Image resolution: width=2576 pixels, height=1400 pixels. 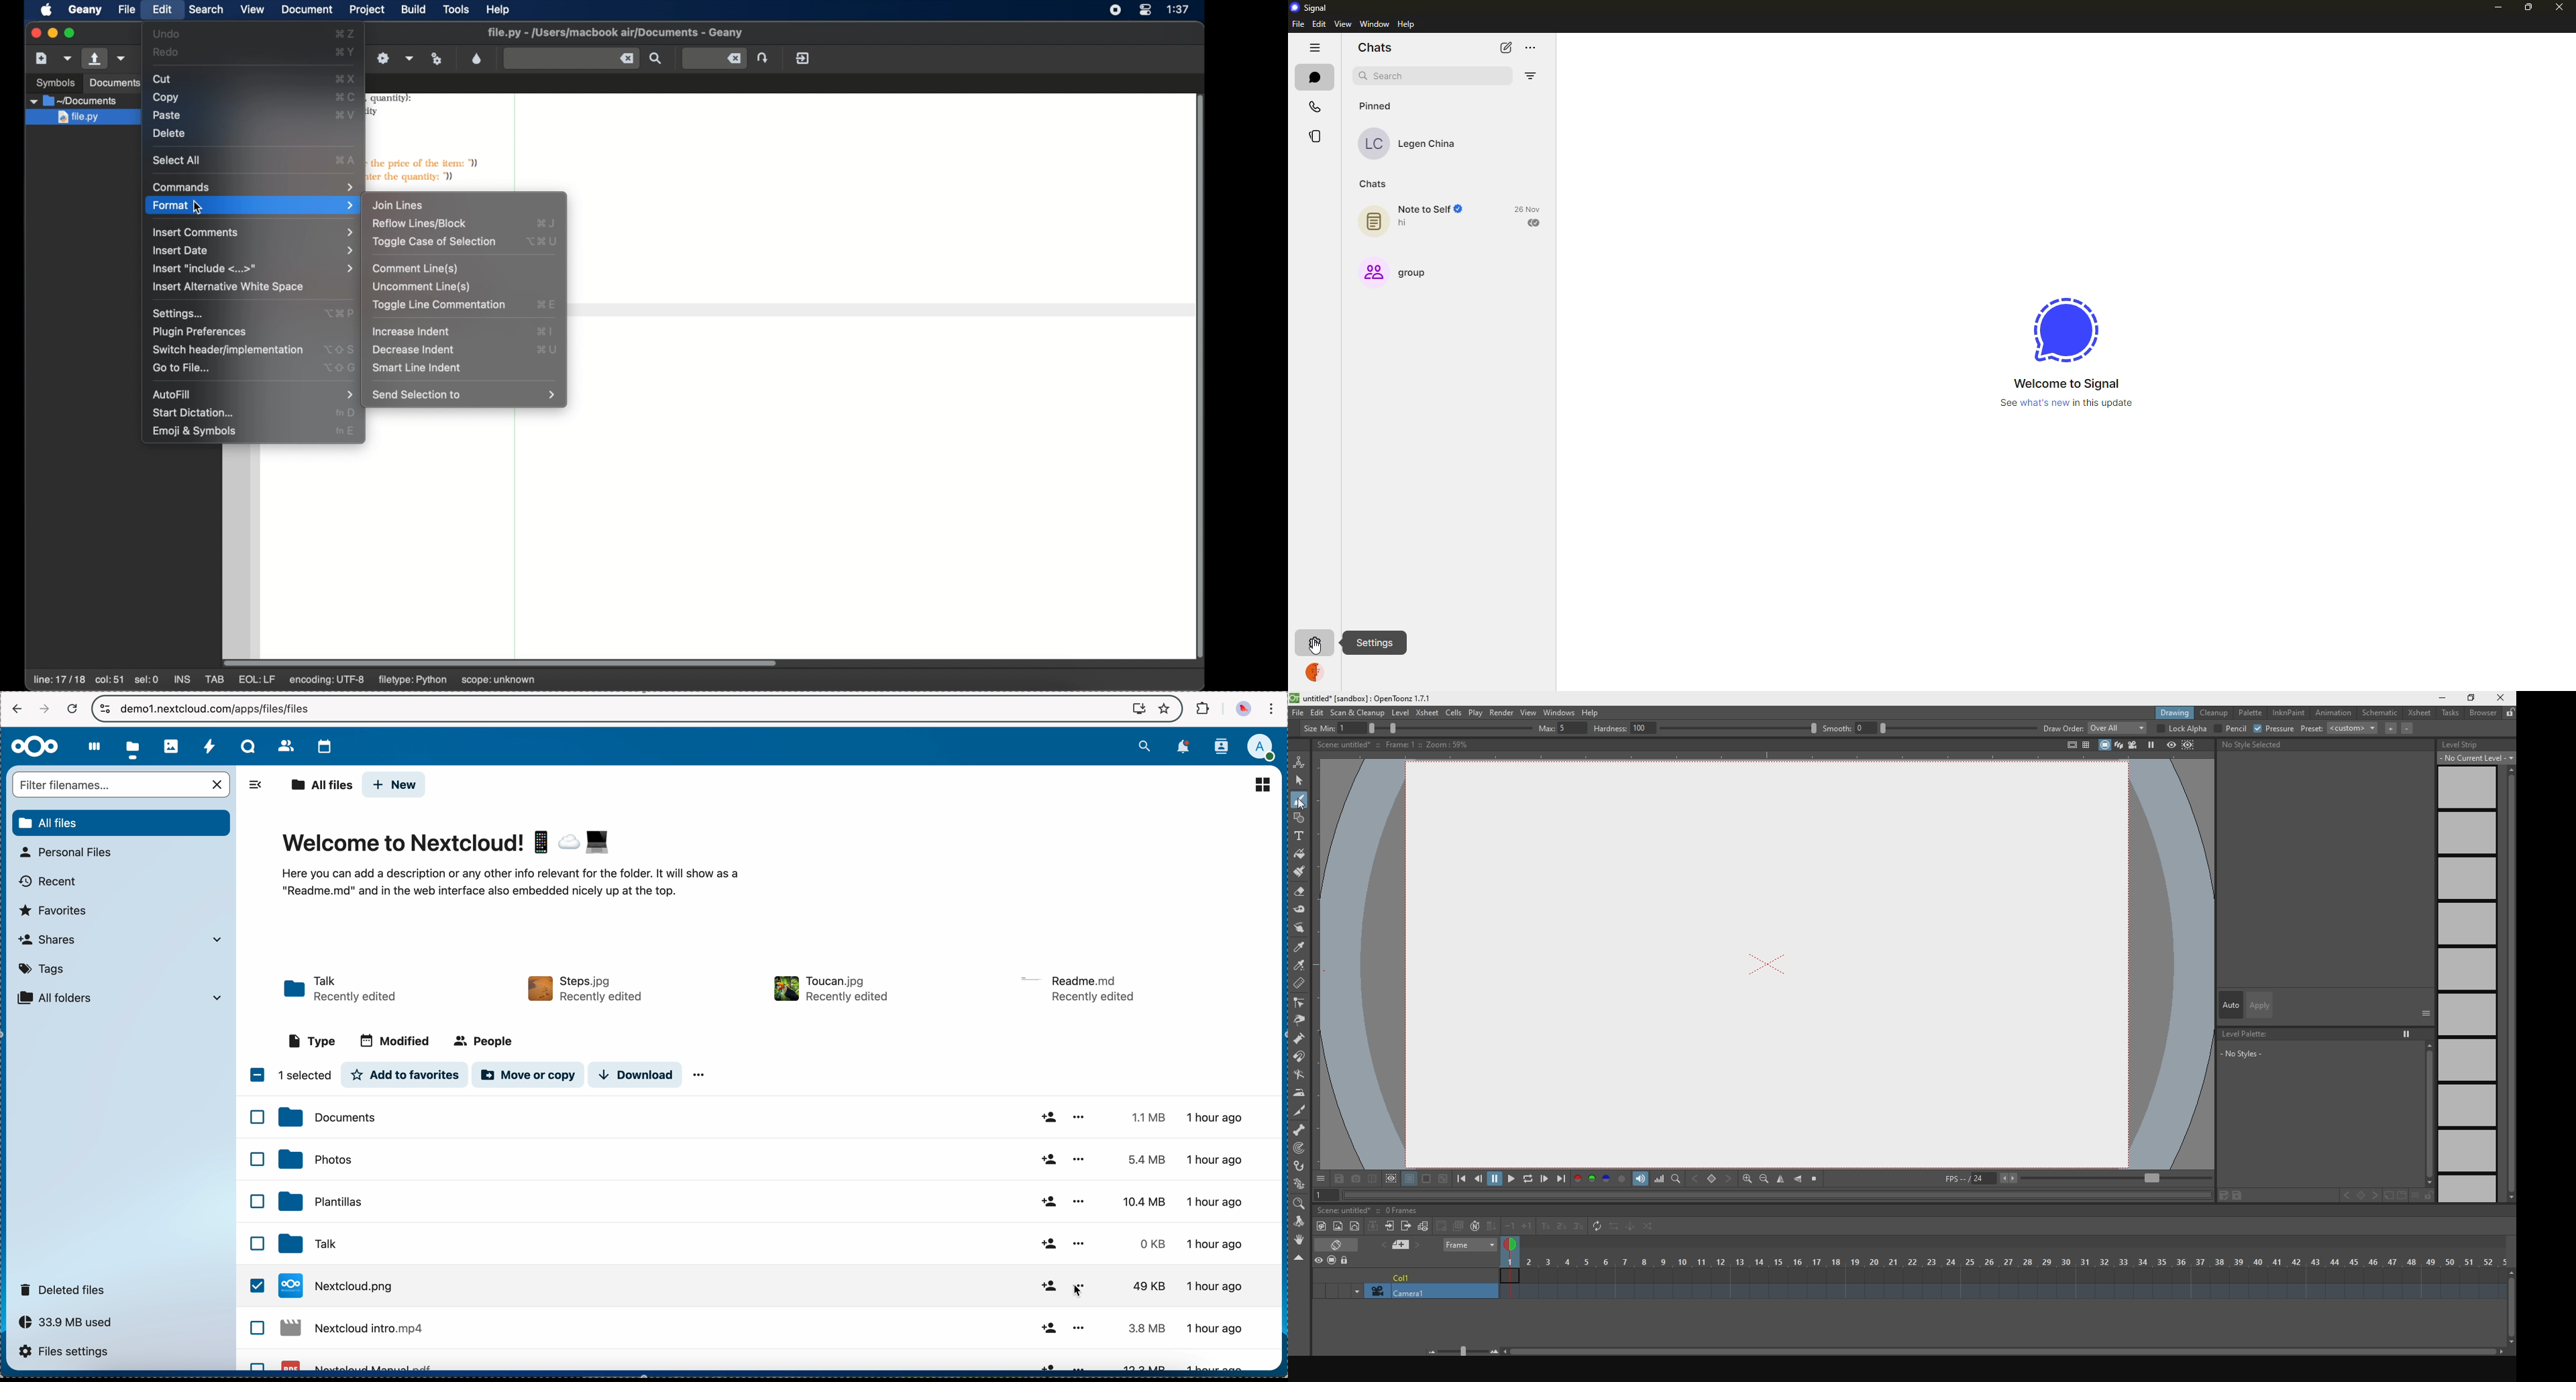 I want to click on Talk, so click(x=248, y=745).